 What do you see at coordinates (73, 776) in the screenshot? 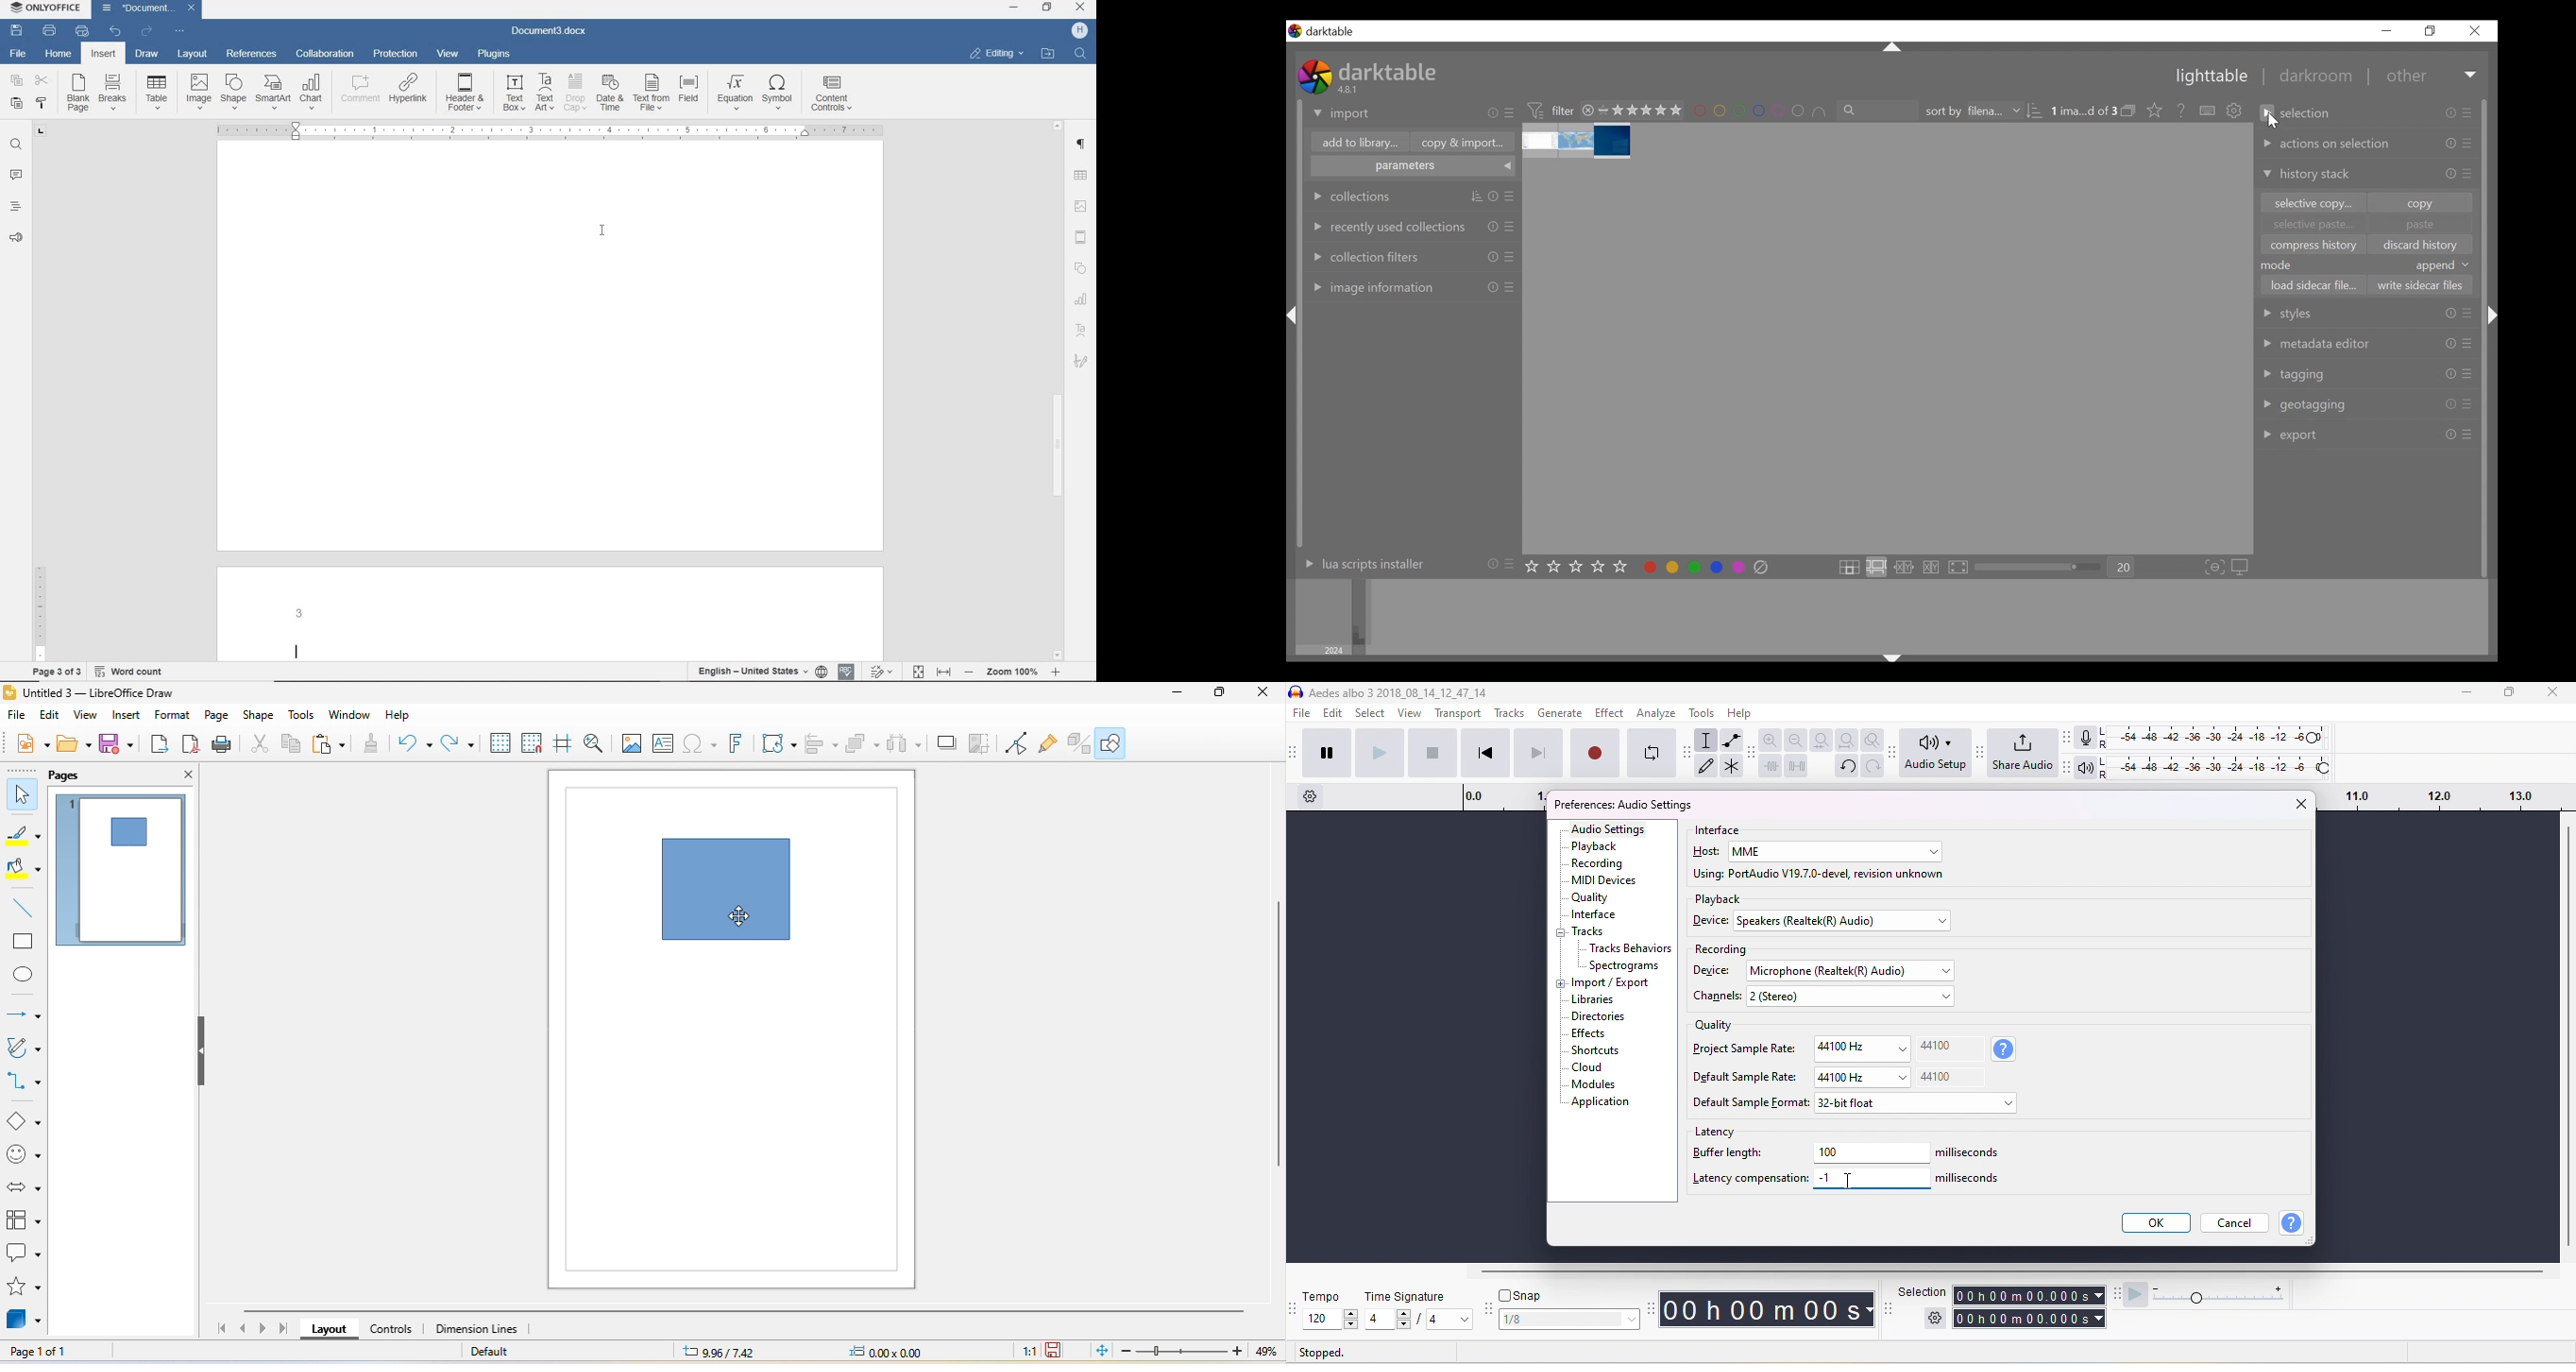
I see `pages` at bounding box center [73, 776].